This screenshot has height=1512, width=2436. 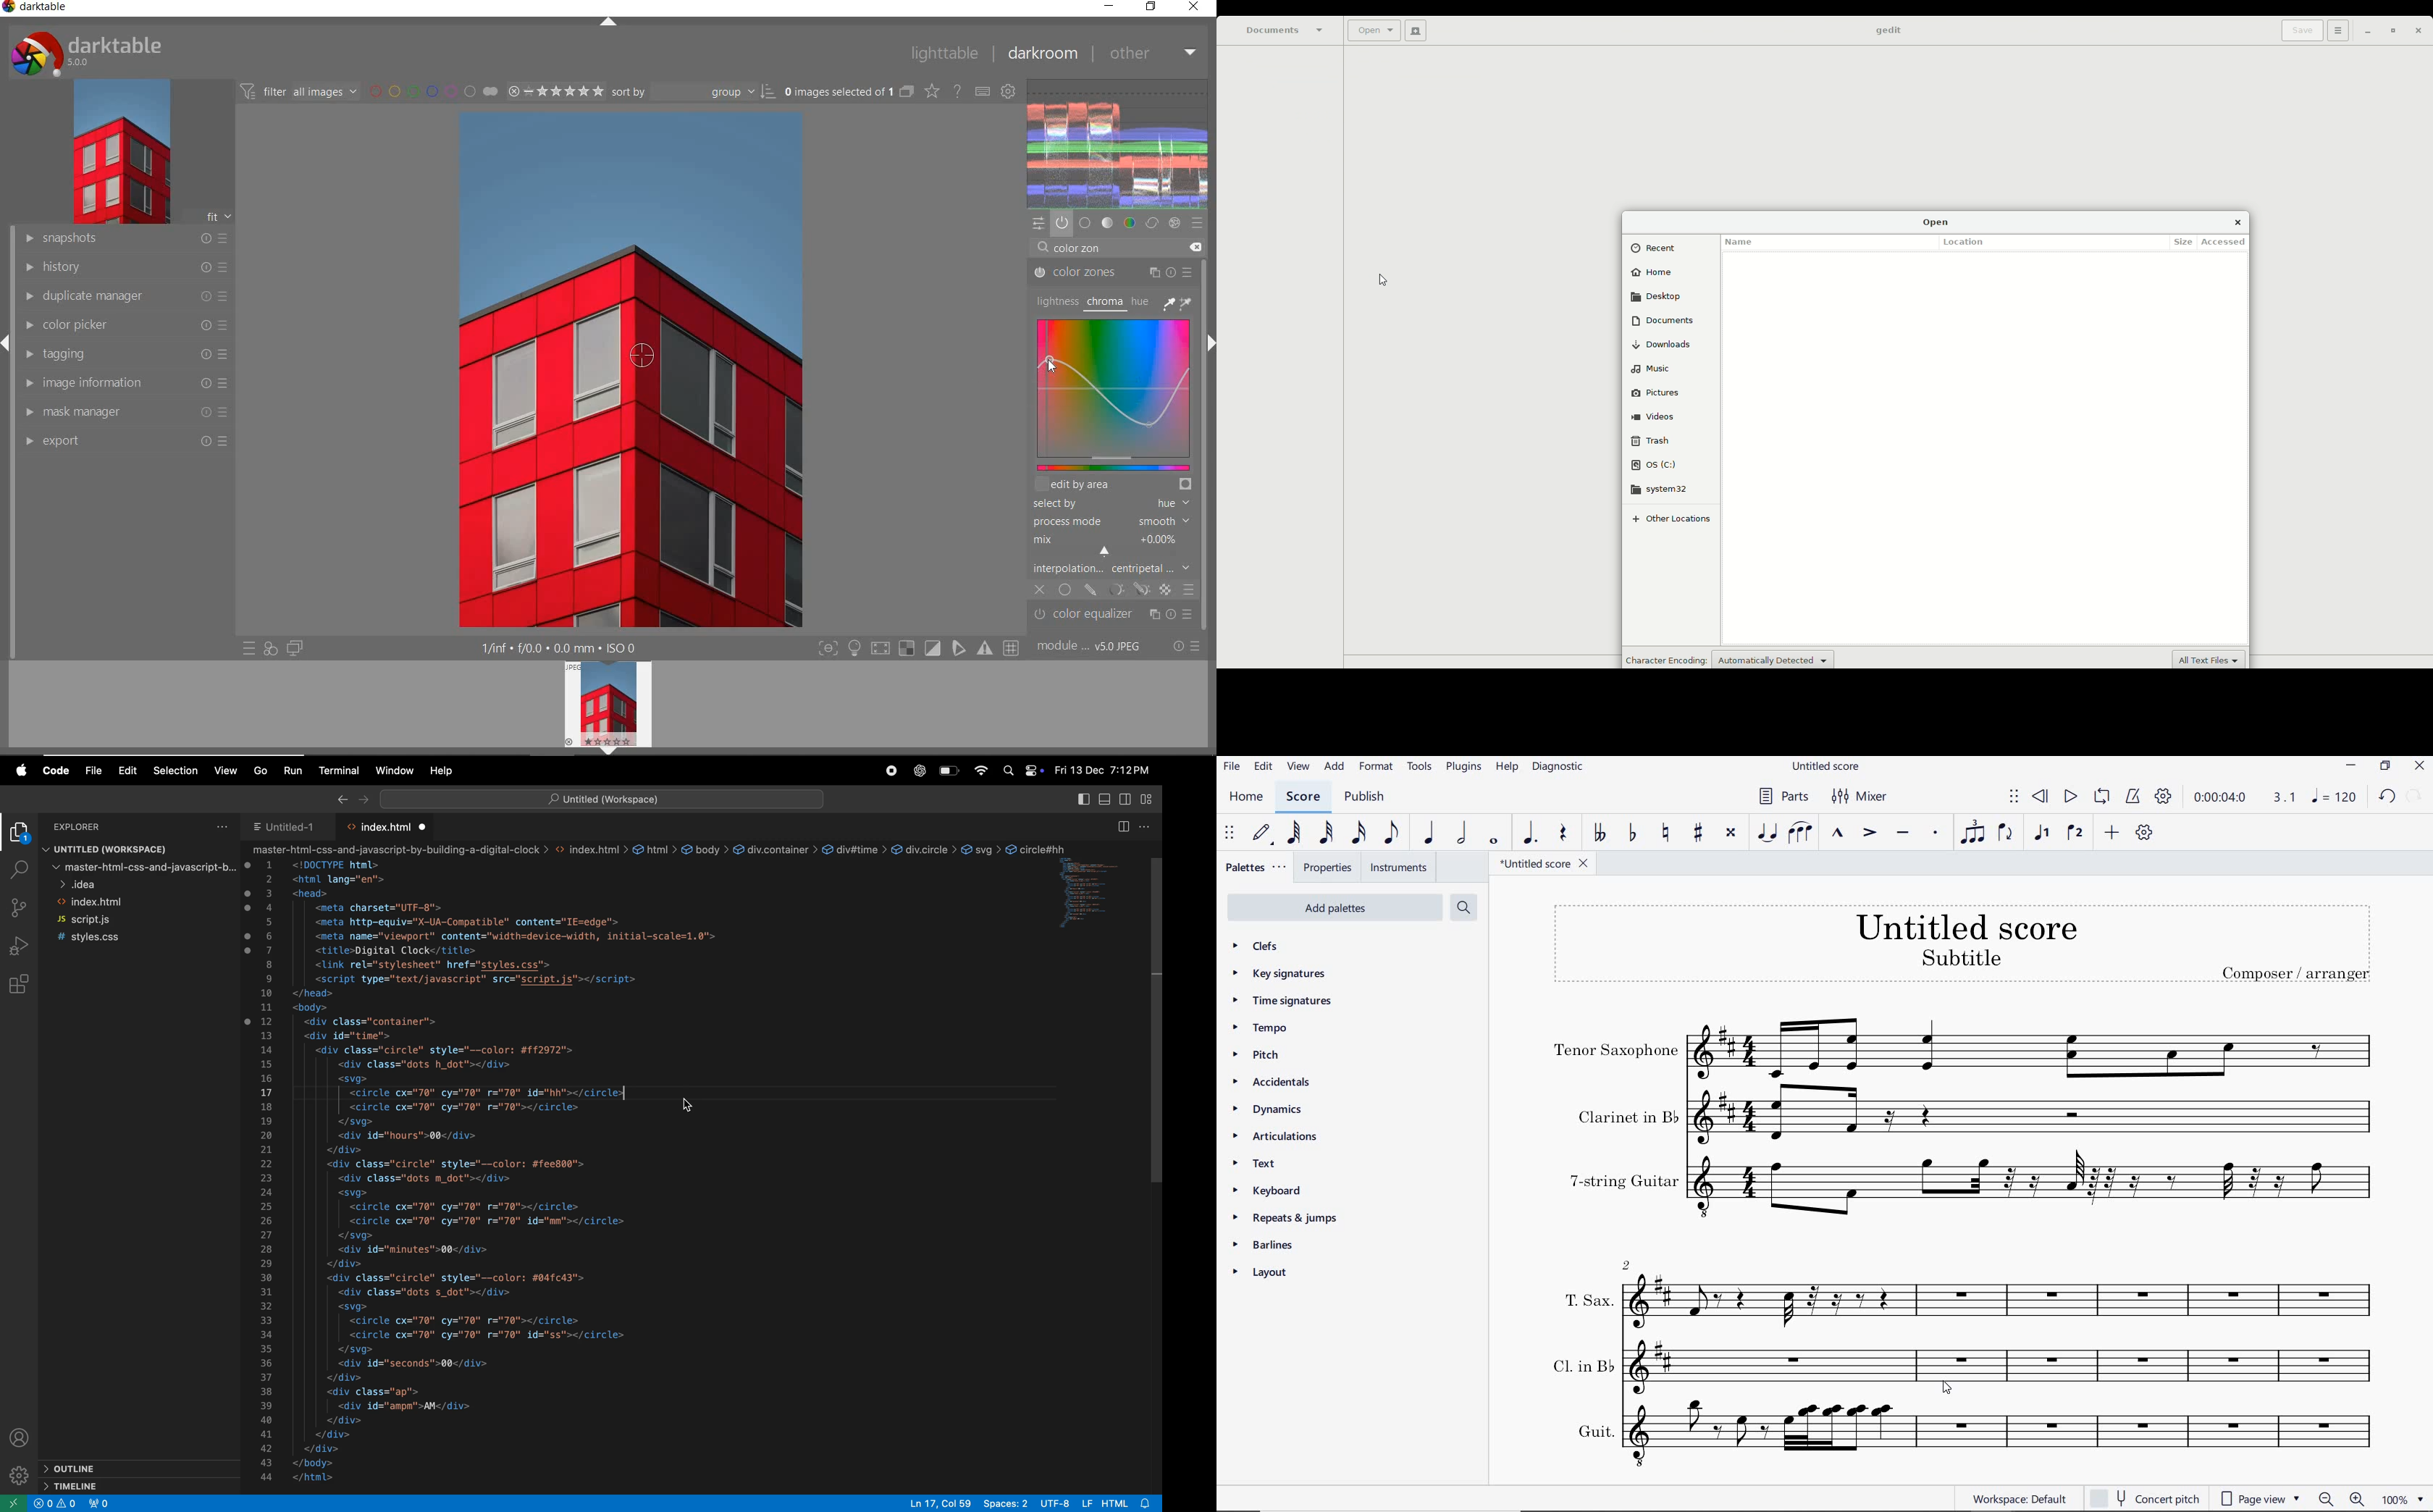 What do you see at coordinates (89, 54) in the screenshot?
I see `system logo & name` at bounding box center [89, 54].